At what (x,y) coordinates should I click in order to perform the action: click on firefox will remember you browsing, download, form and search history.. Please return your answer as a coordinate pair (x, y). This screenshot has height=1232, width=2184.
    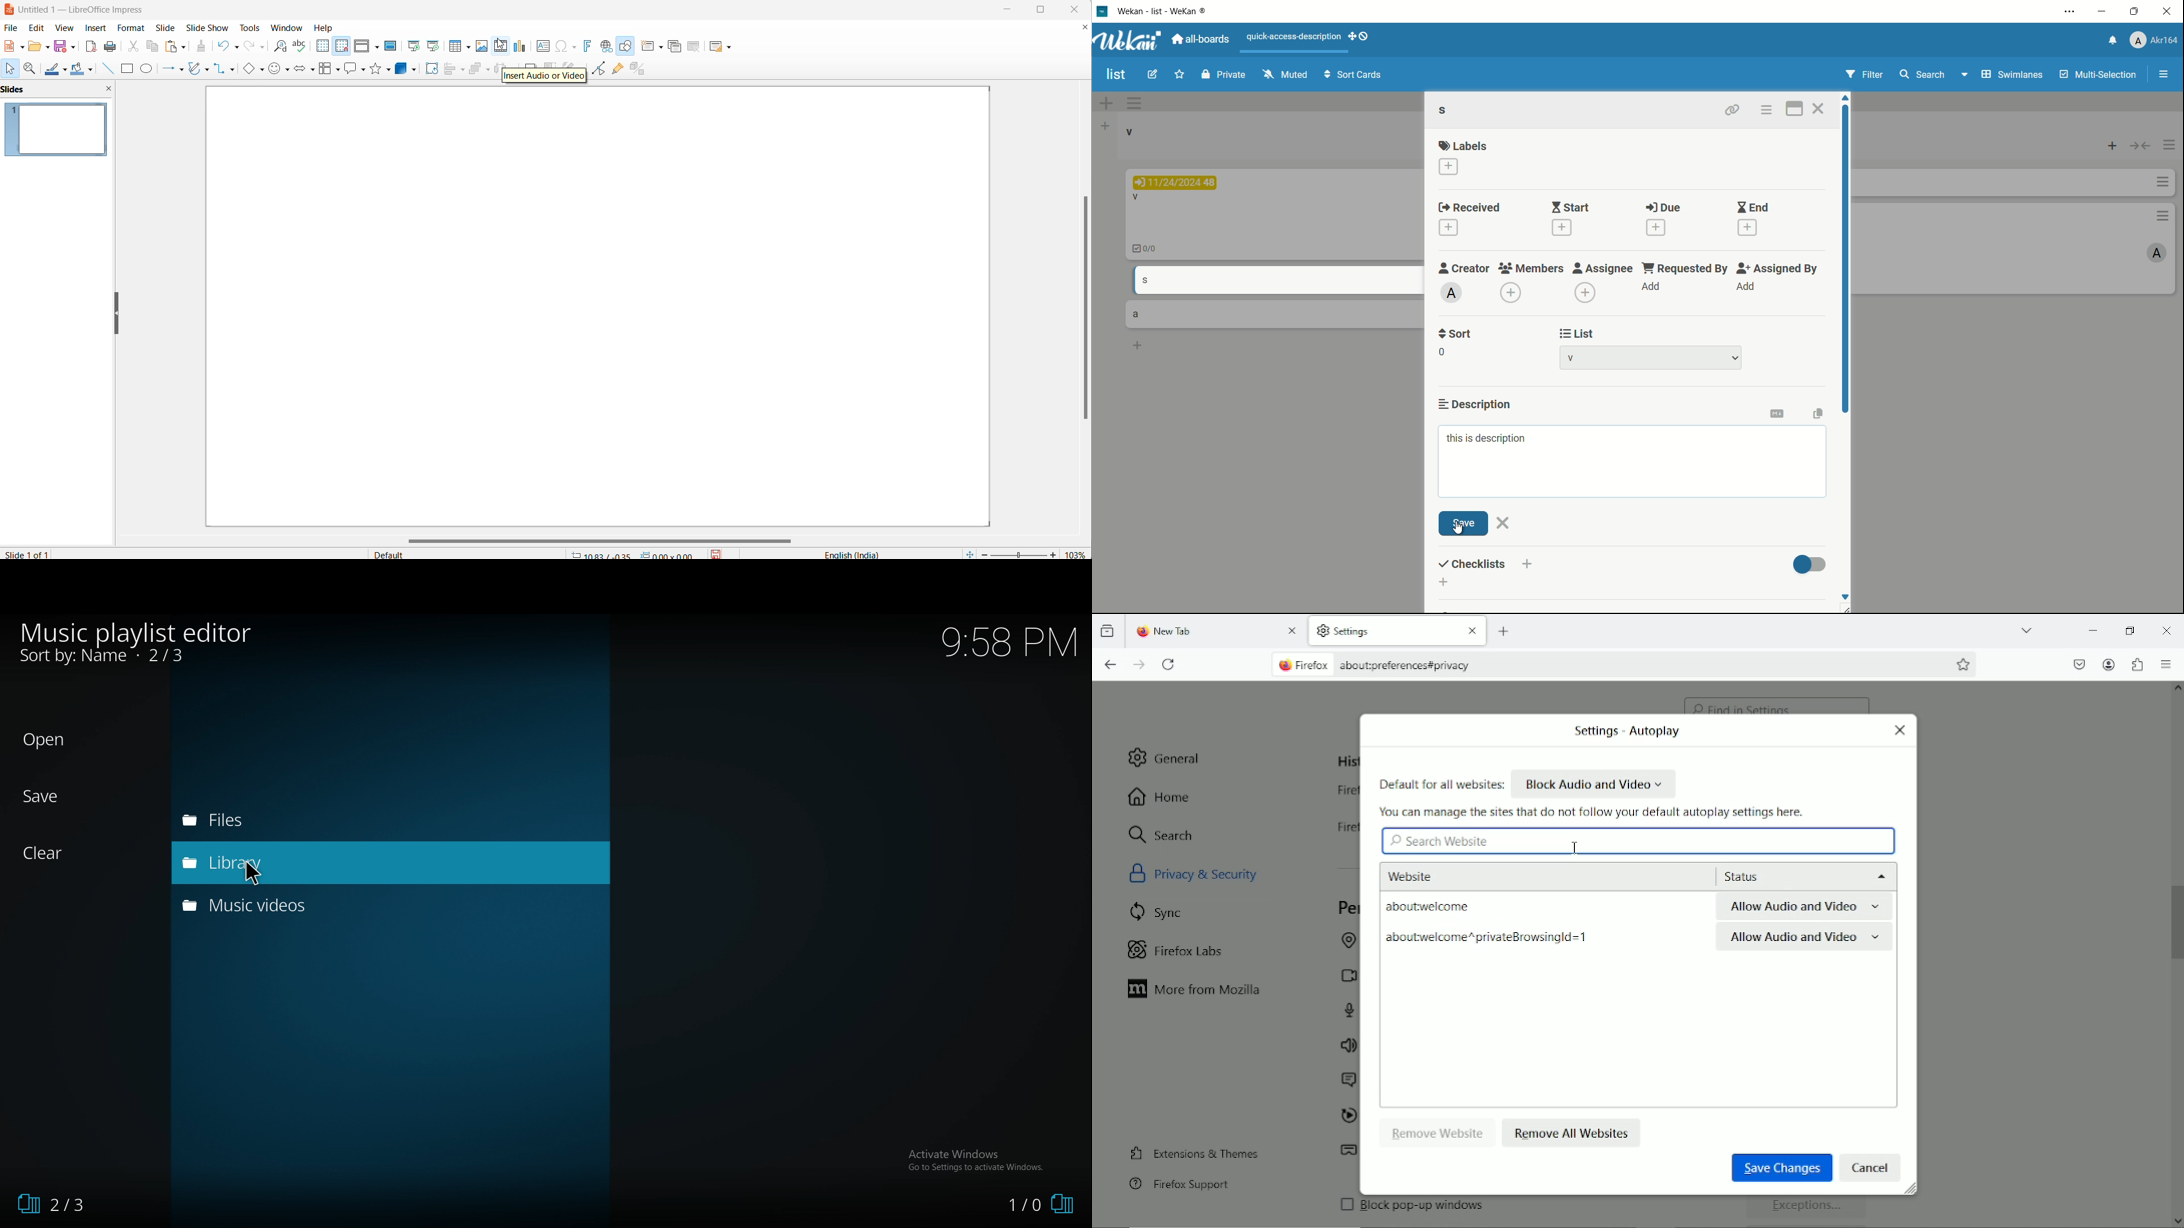
    Looking at the image, I should click on (1339, 832).